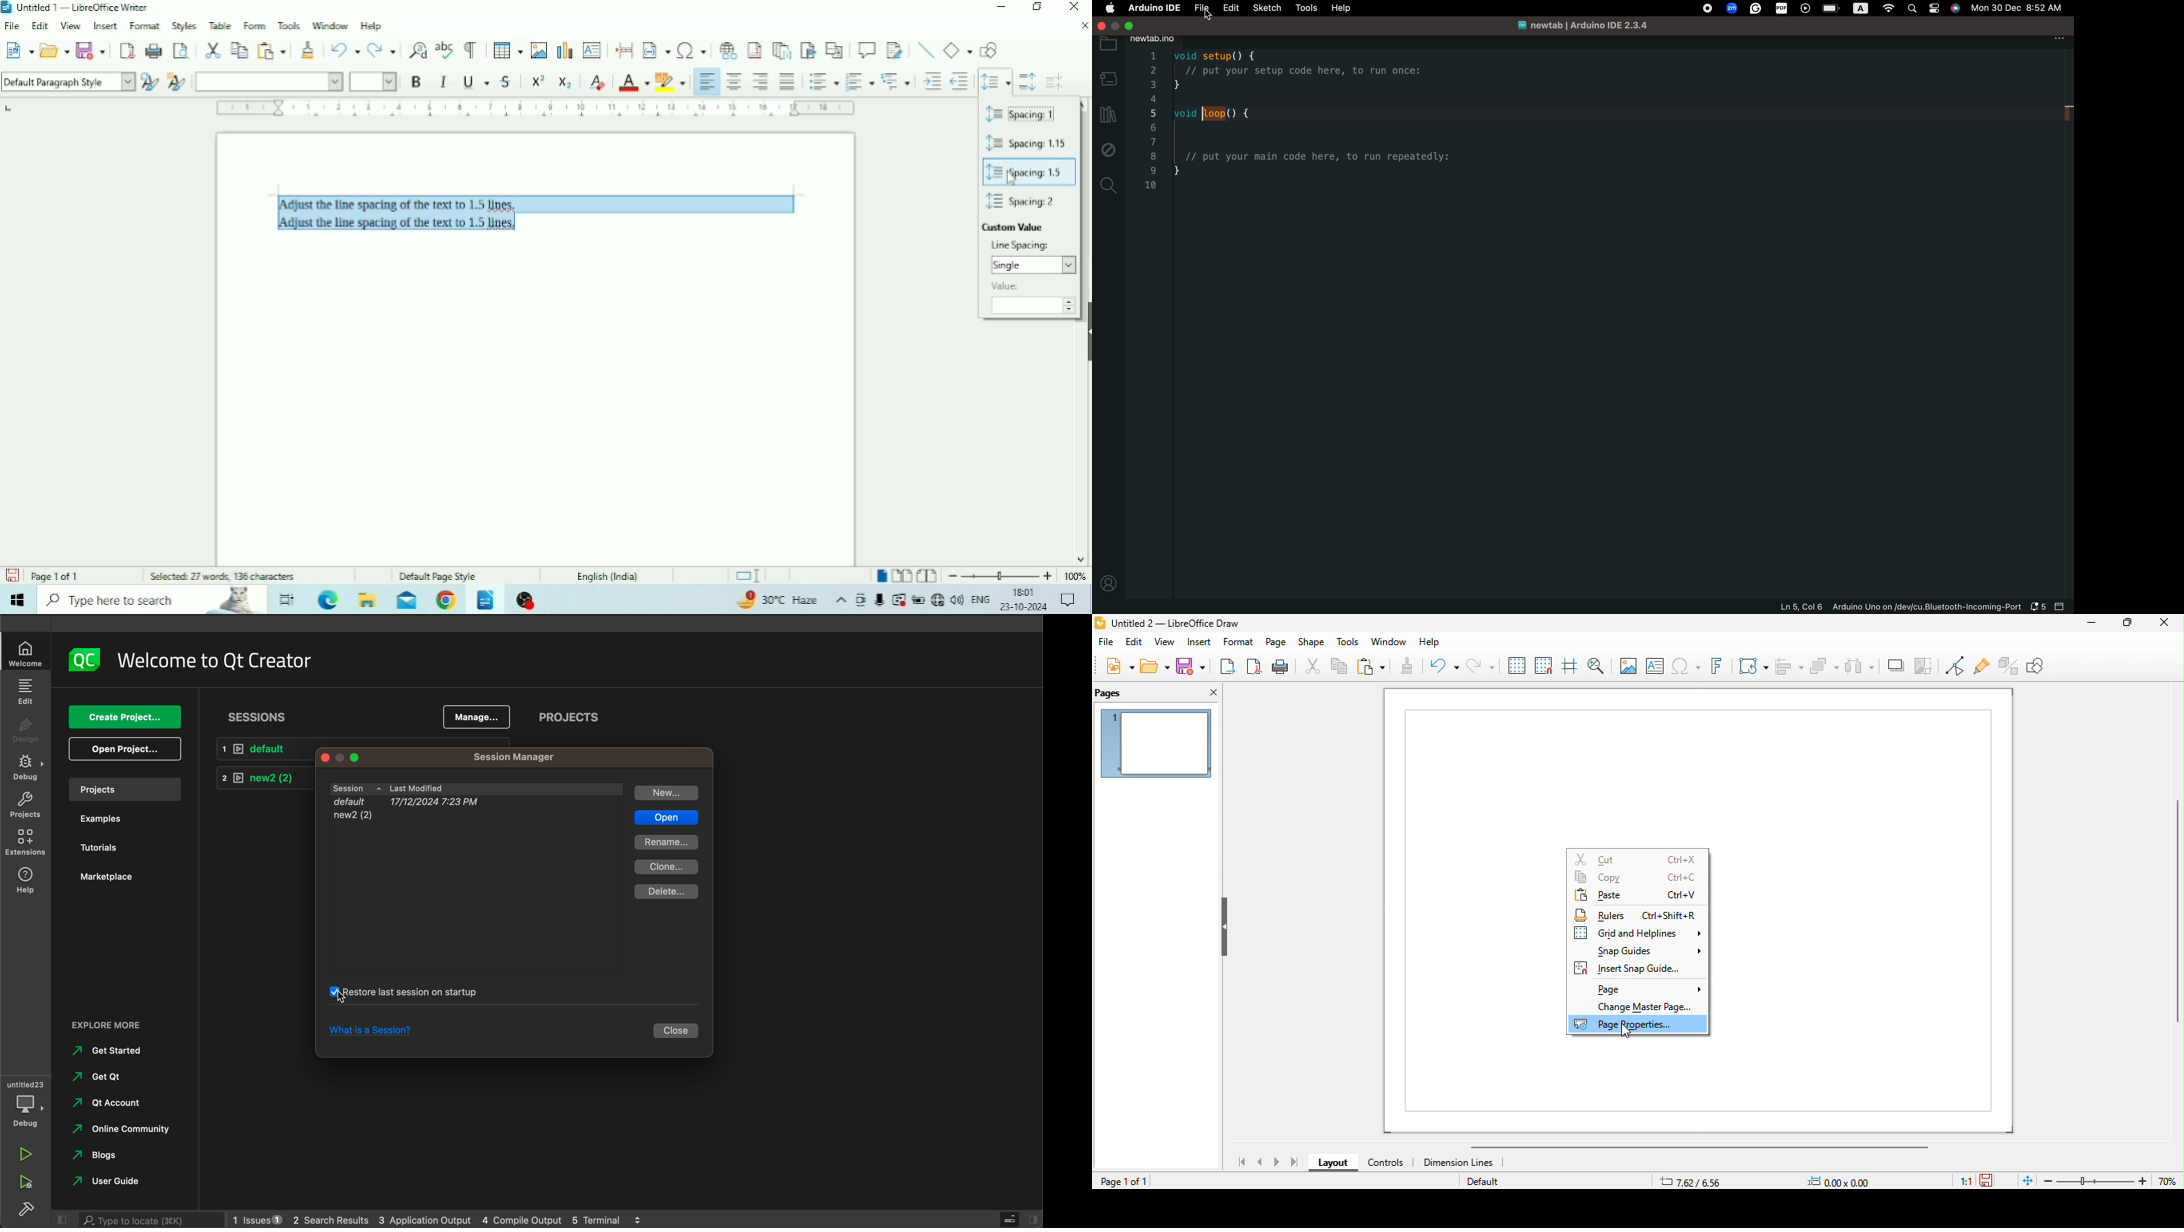 The height and width of the screenshot is (1232, 2184). I want to click on rulers, so click(1636, 914).